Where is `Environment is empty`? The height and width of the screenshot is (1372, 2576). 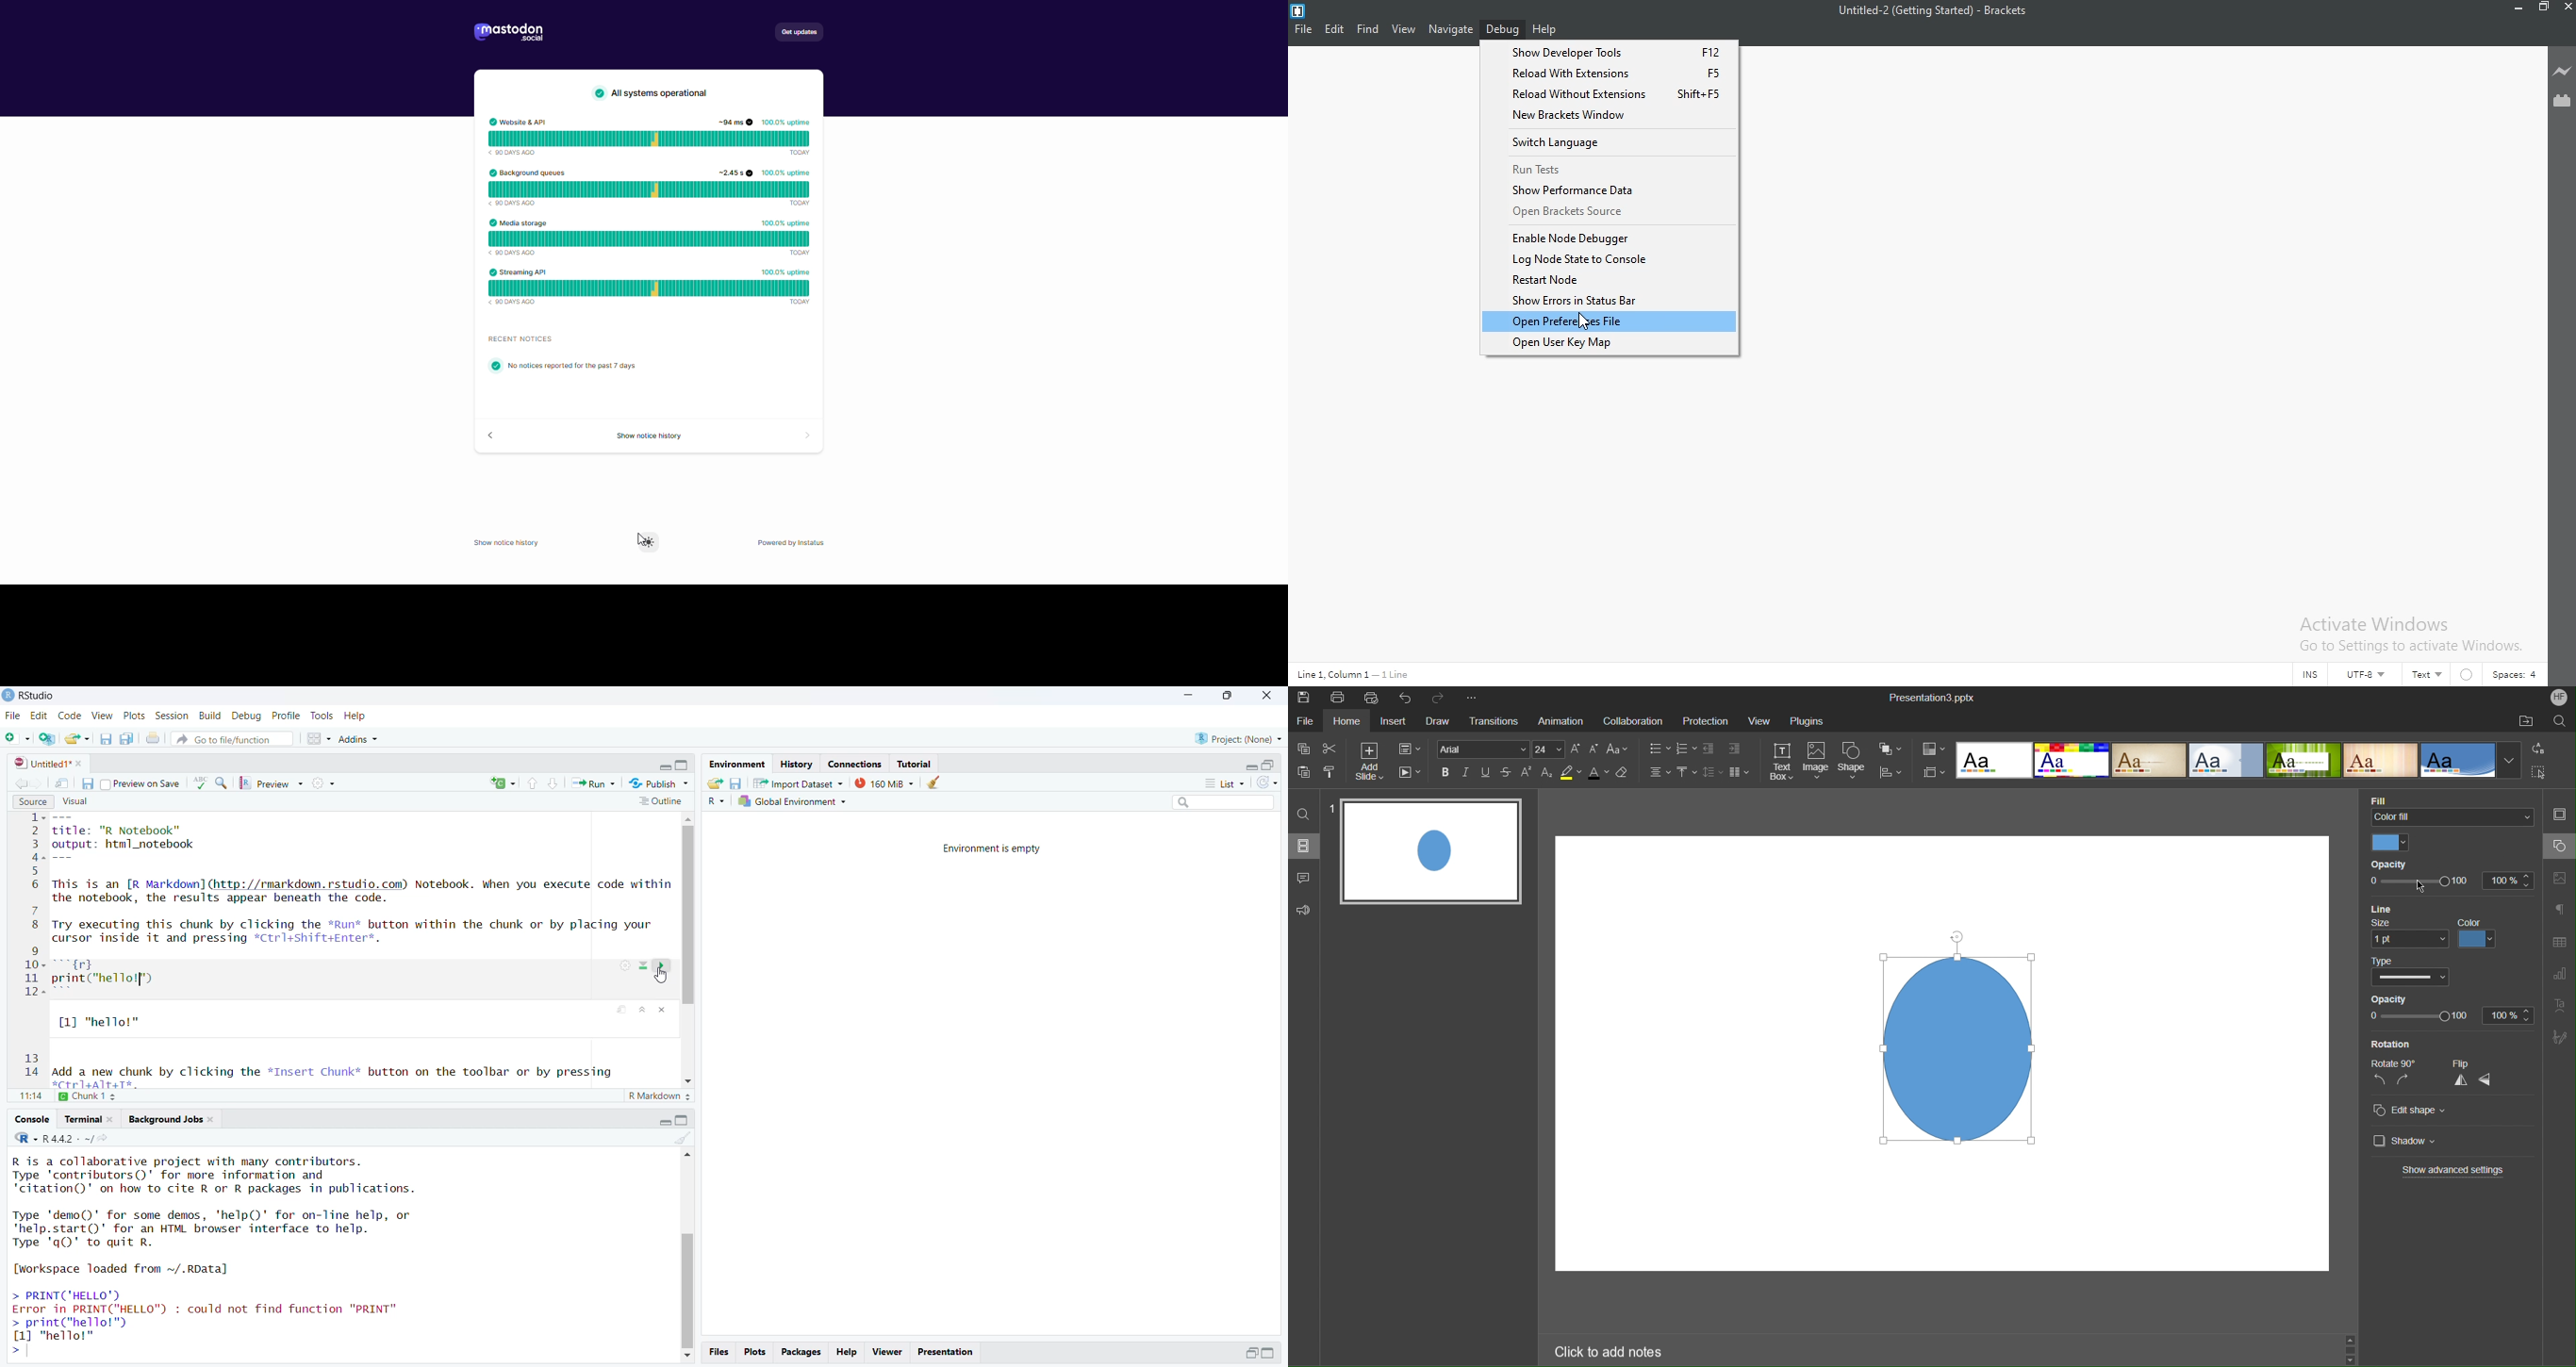 Environment is empty is located at coordinates (994, 850).